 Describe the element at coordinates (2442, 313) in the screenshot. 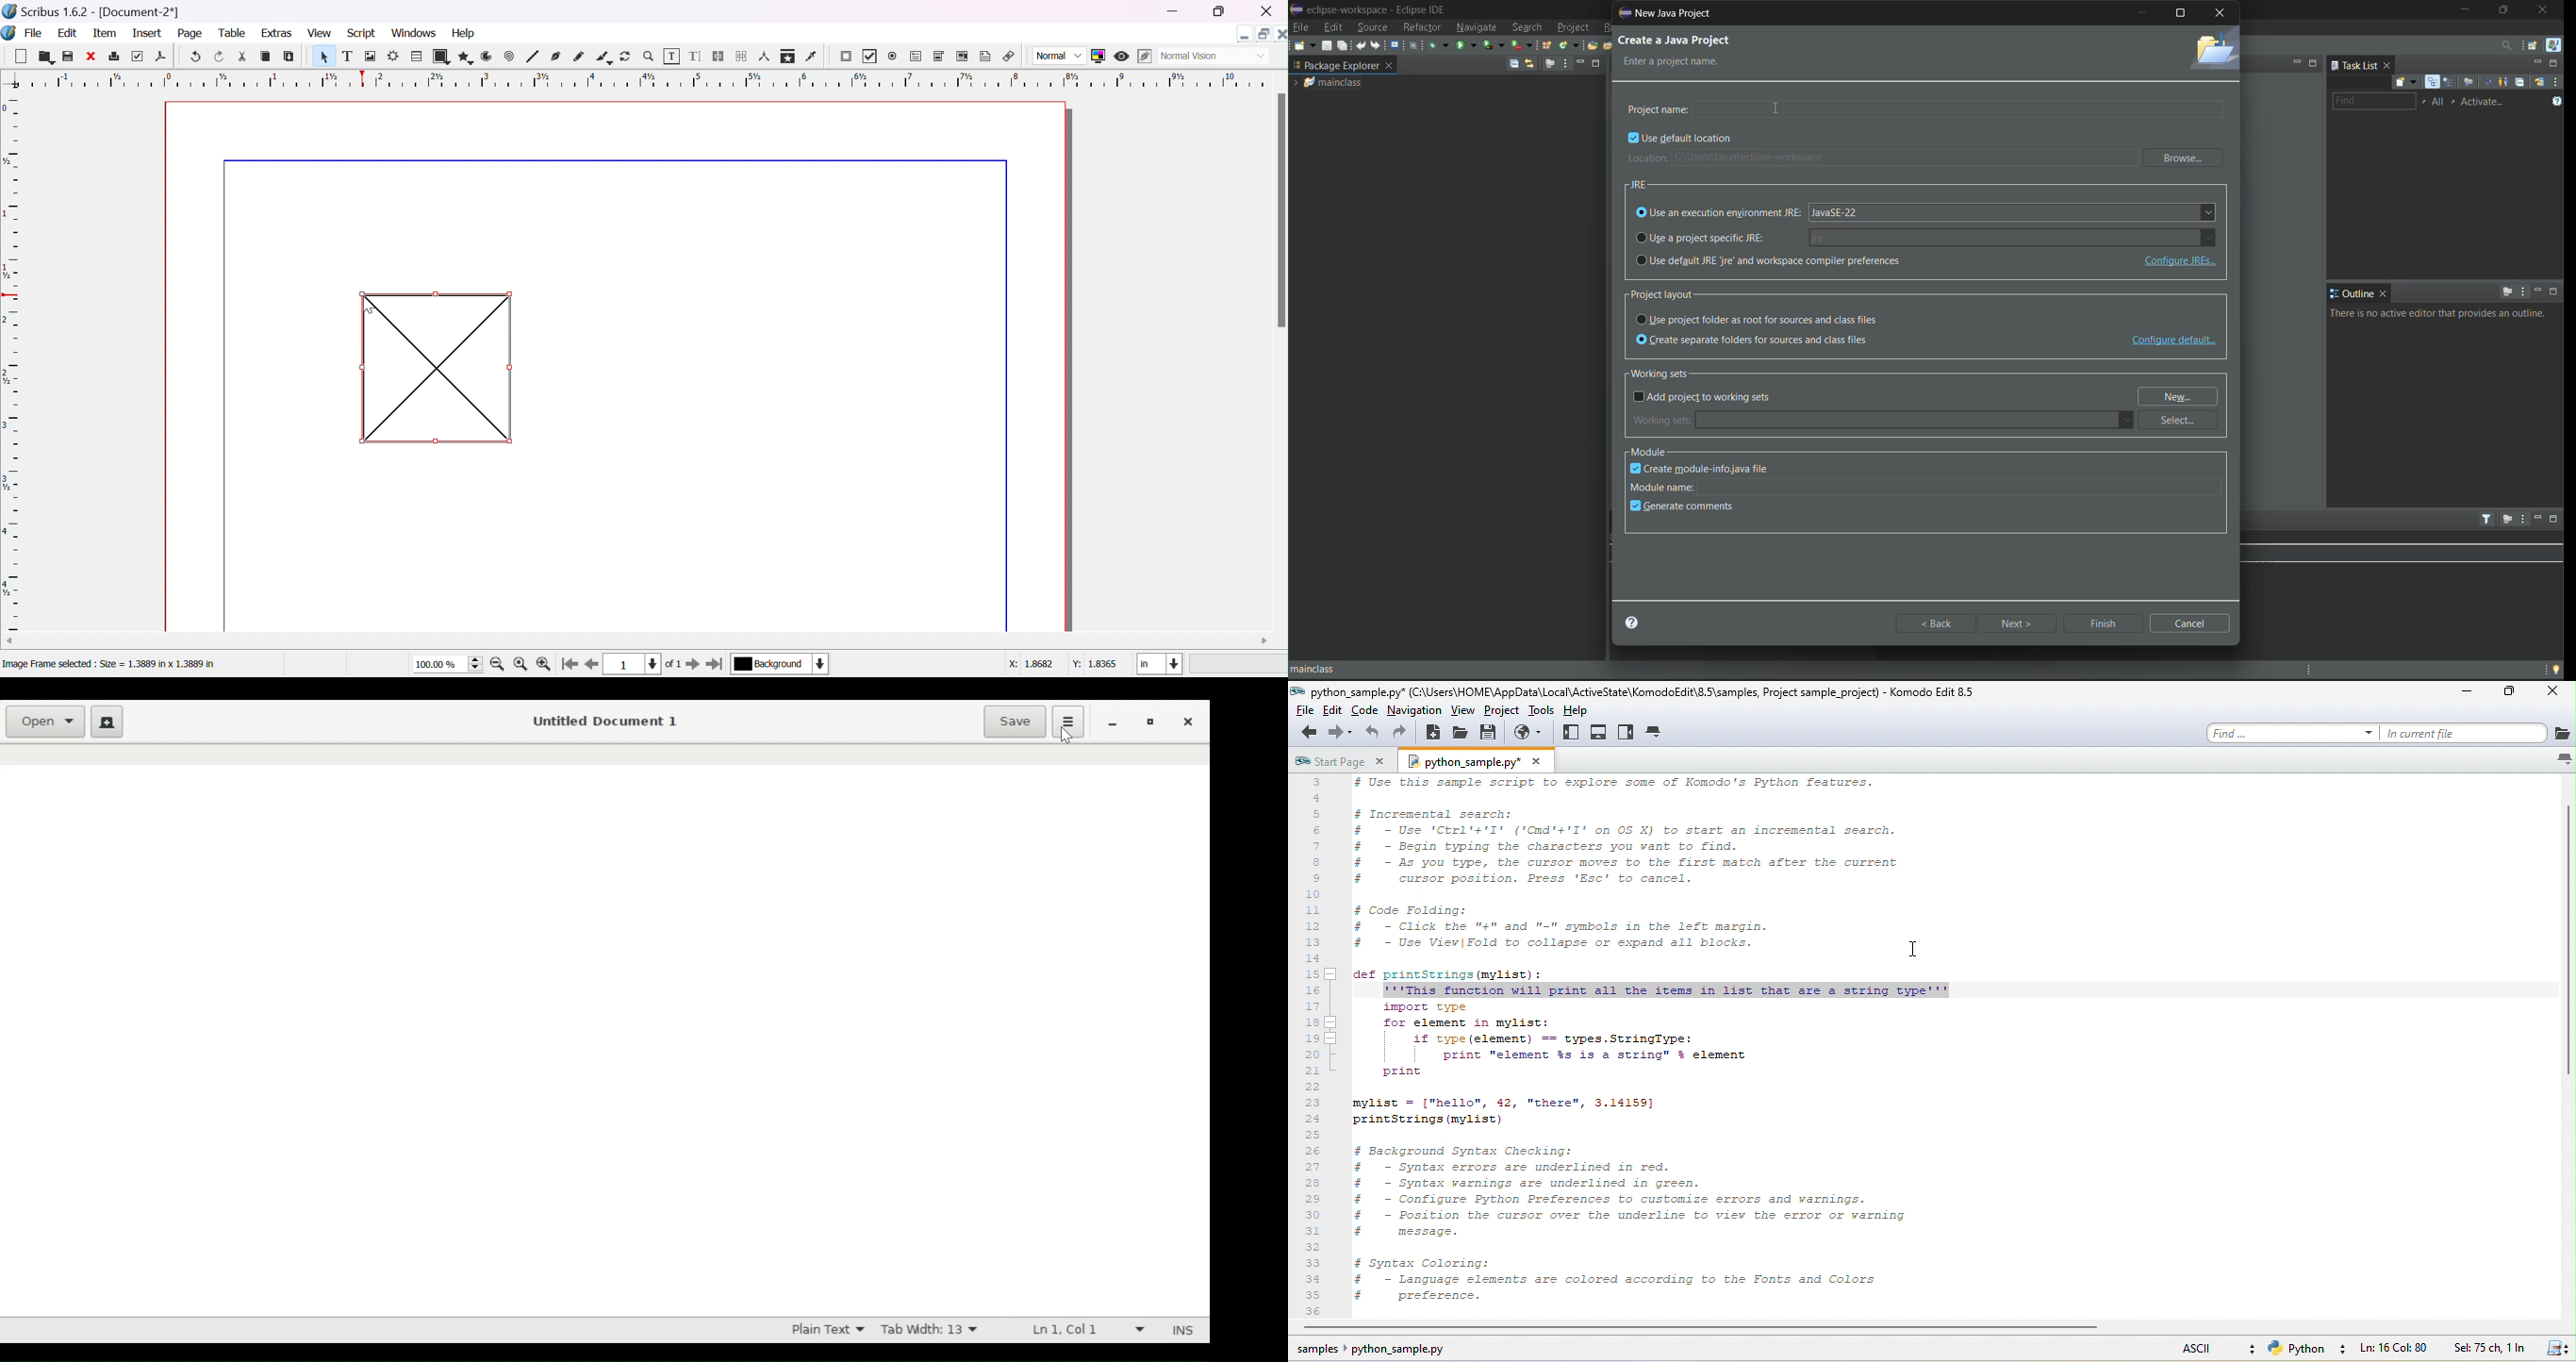

I see `info` at that location.